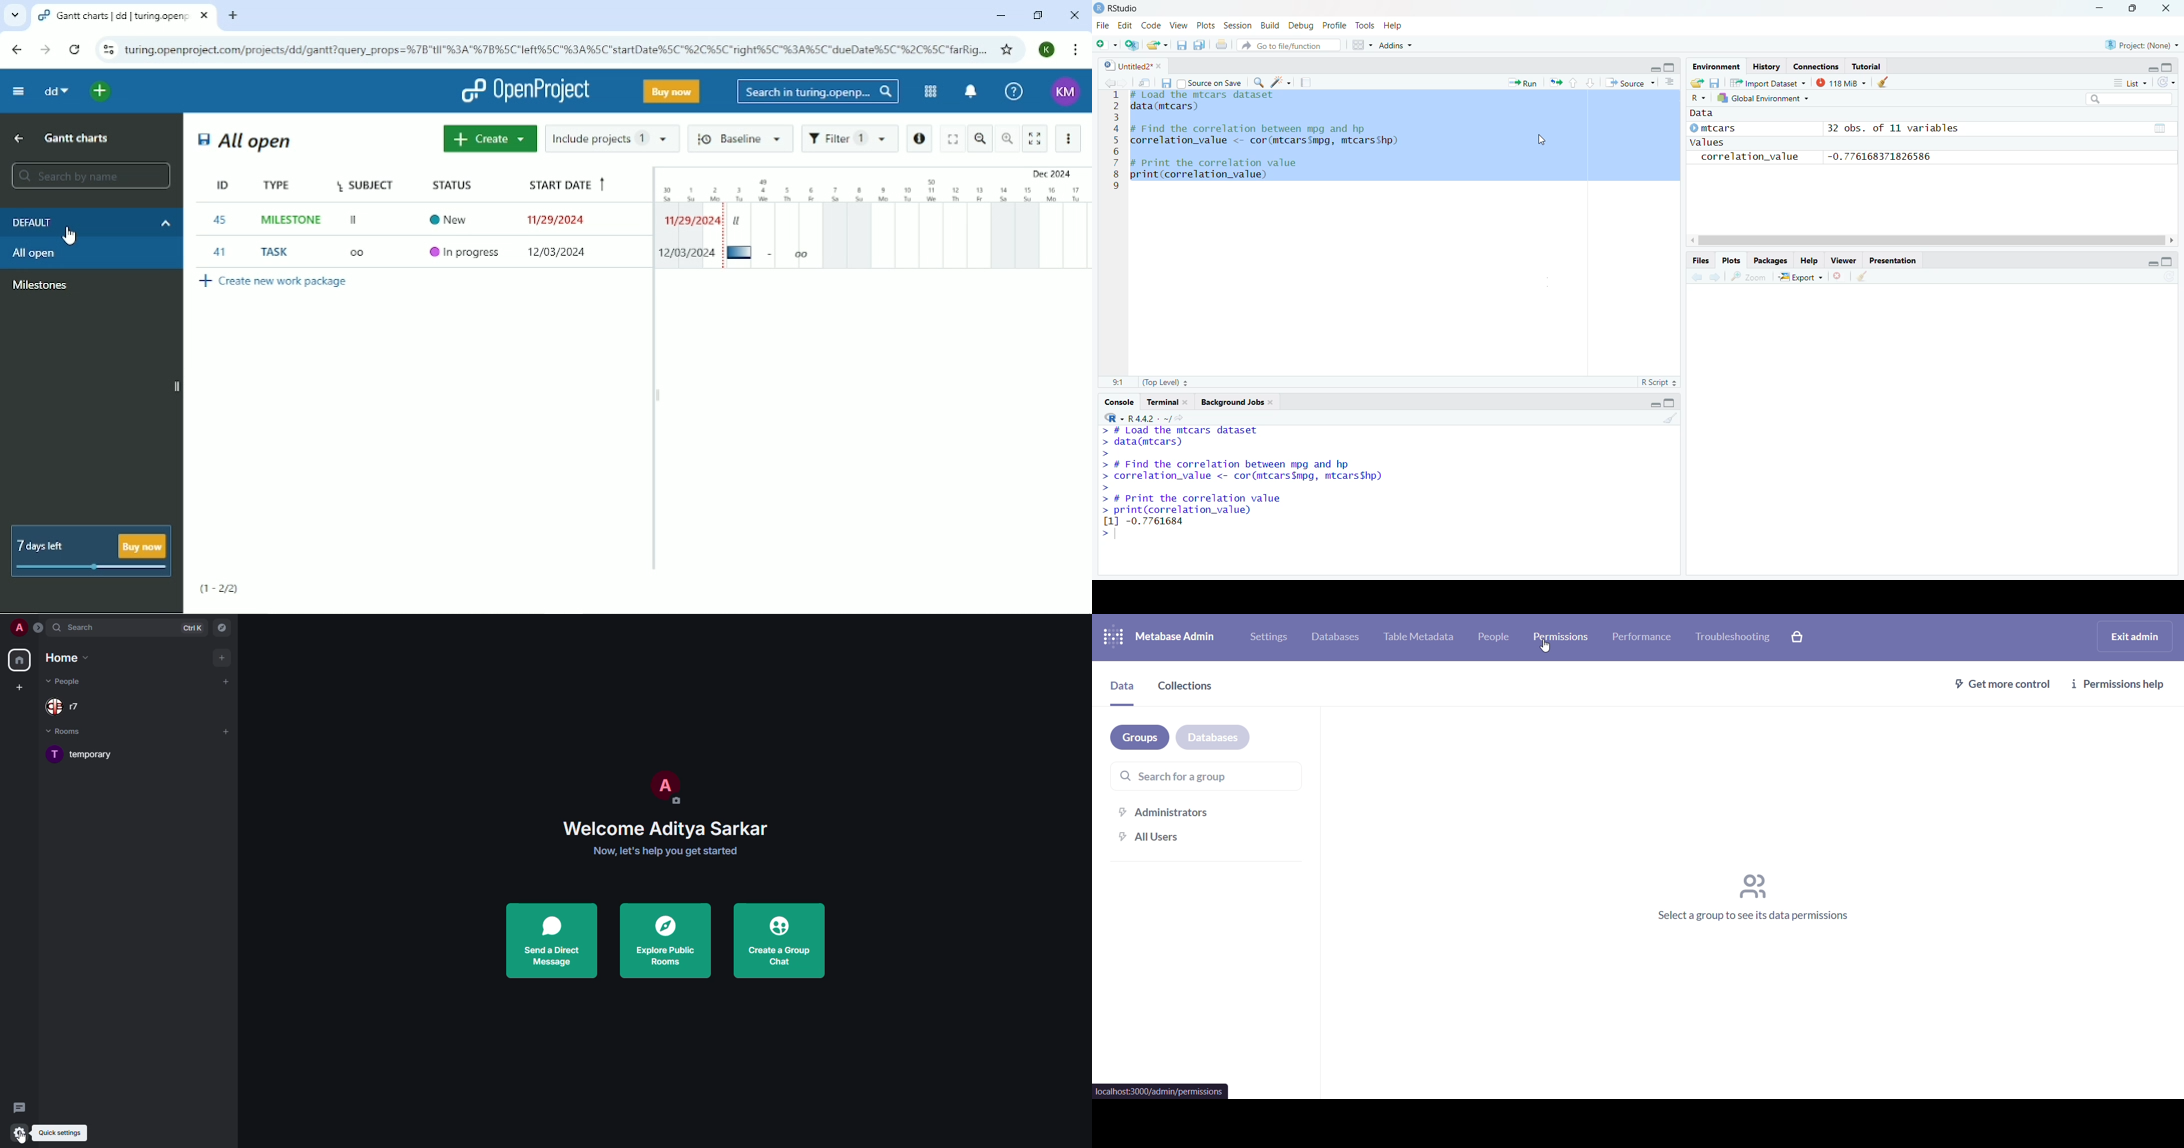 The height and width of the screenshot is (1148, 2184). What do you see at coordinates (1001, 16) in the screenshot?
I see `Minimize` at bounding box center [1001, 16].